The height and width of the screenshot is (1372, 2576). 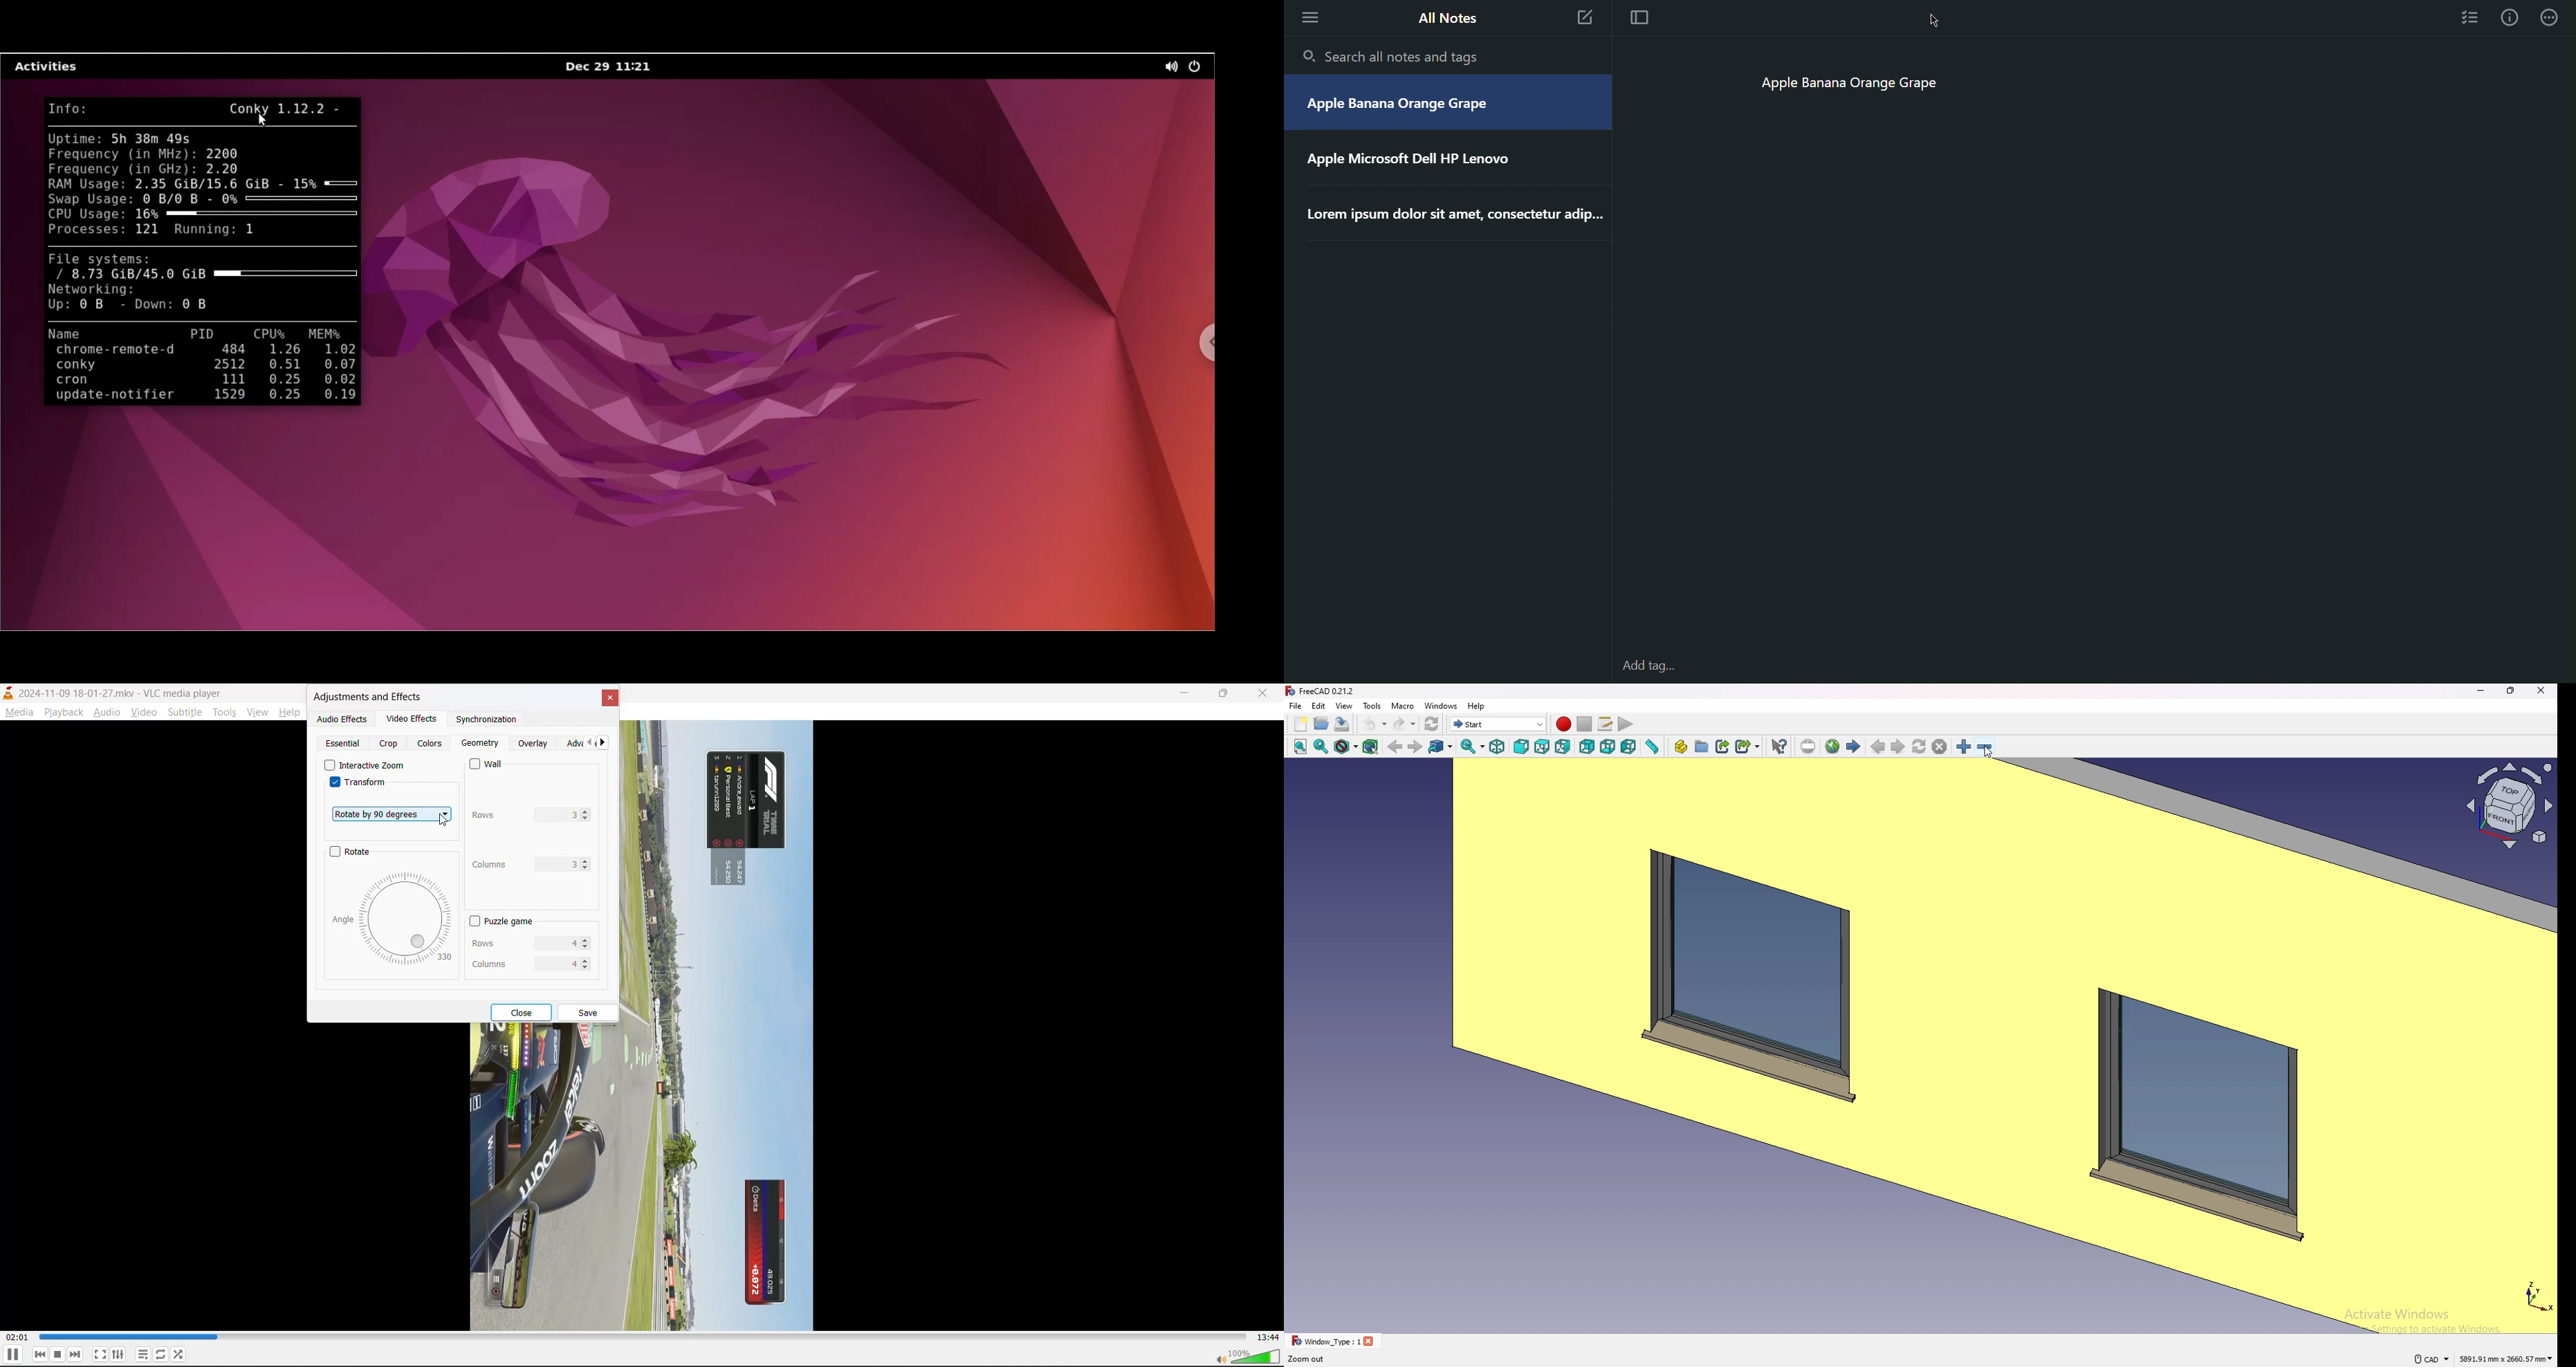 What do you see at coordinates (391, 744) in the screenshot?
I see `crop` at bounding box center [391, 744].